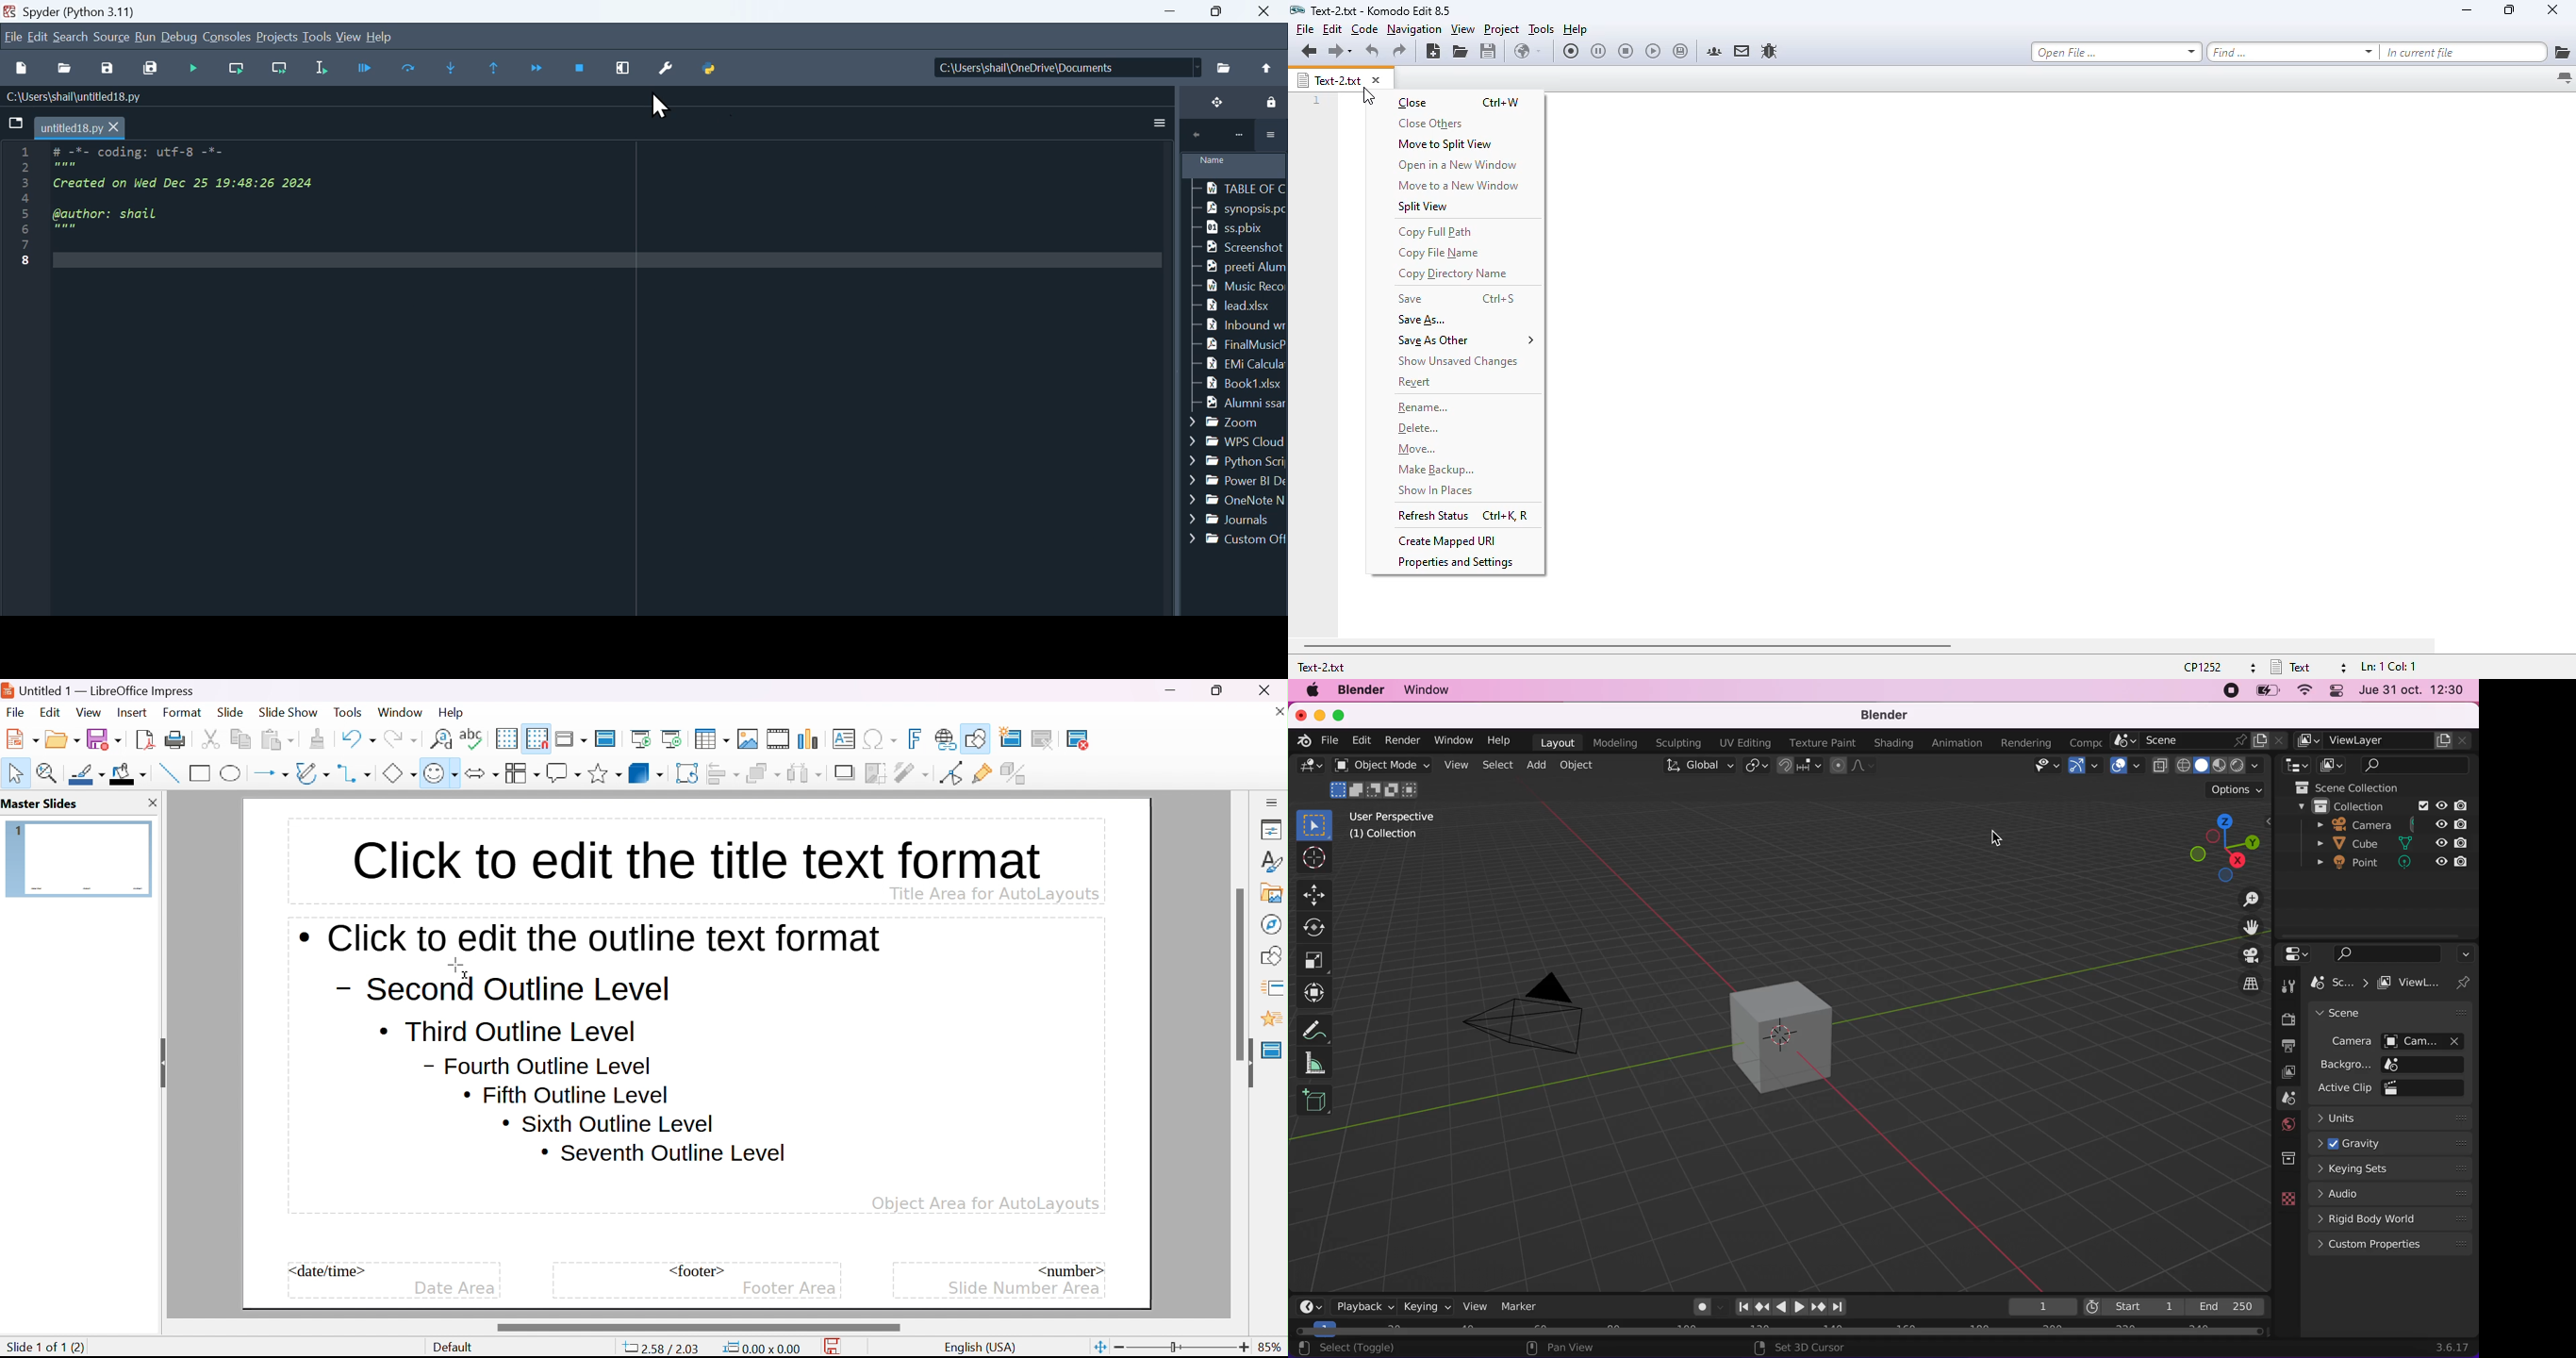 The image size is (2576, 1372). Describe the element at coordinates (1374, 1348) in the screenshot. I see `select (toggle)` at that location.